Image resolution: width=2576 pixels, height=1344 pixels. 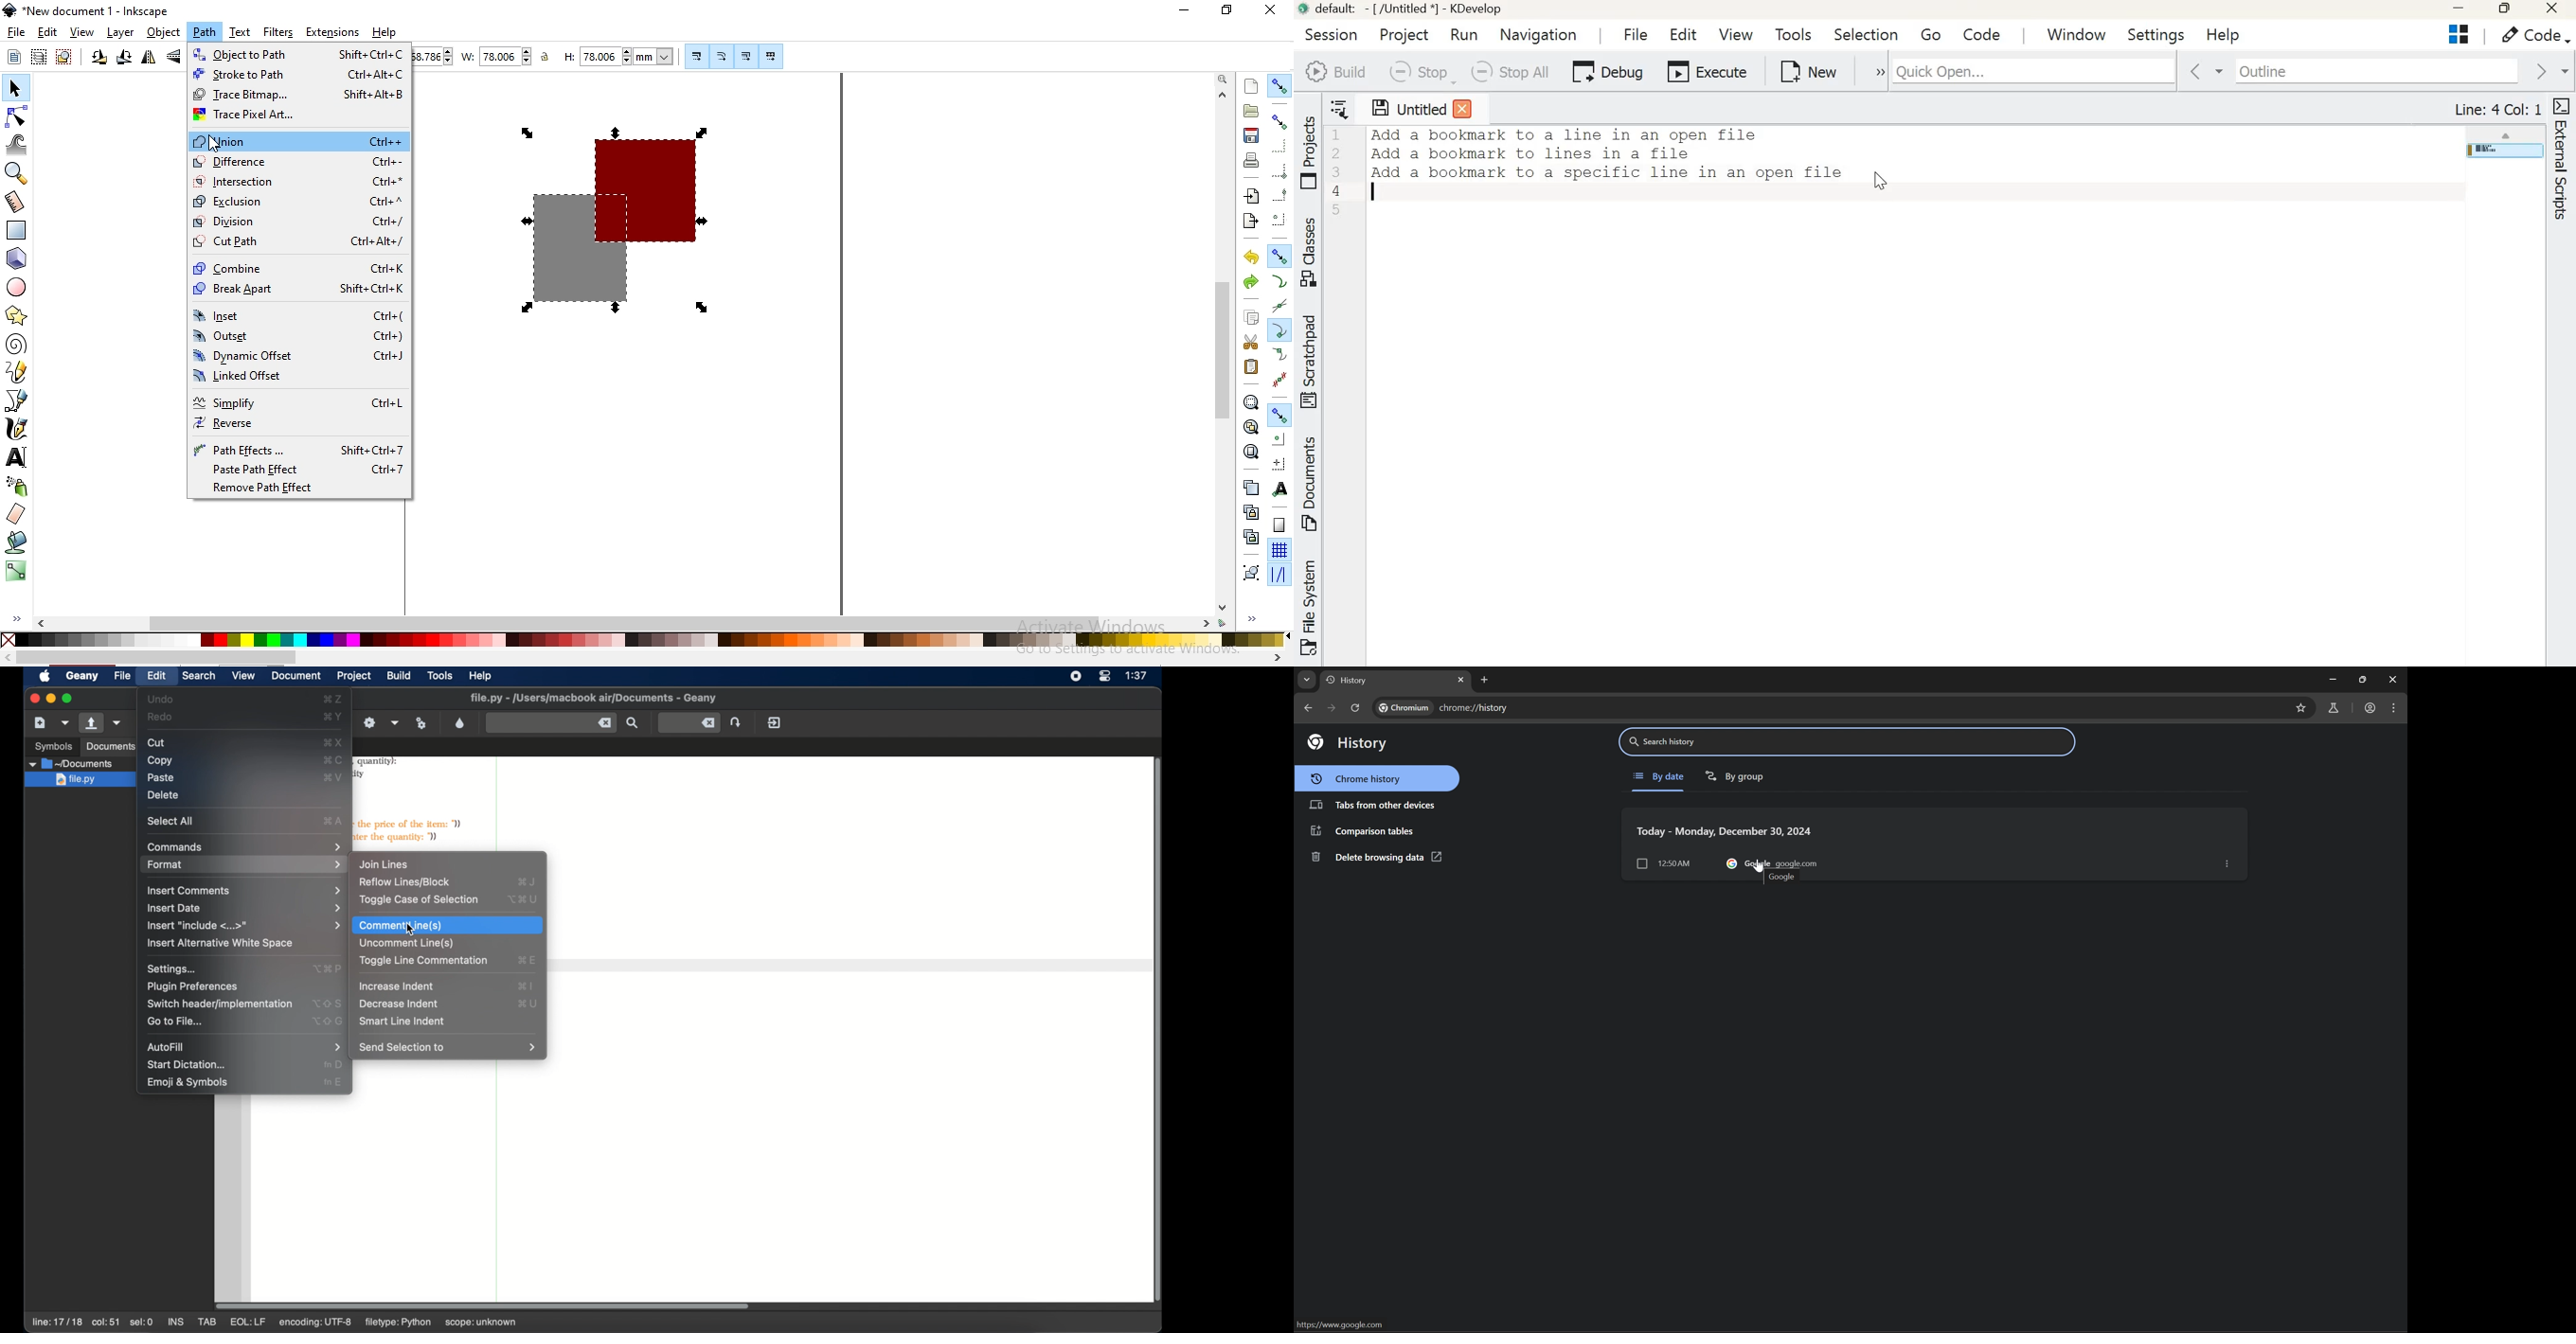 I want to click on delete, so click(x=164, y=795).